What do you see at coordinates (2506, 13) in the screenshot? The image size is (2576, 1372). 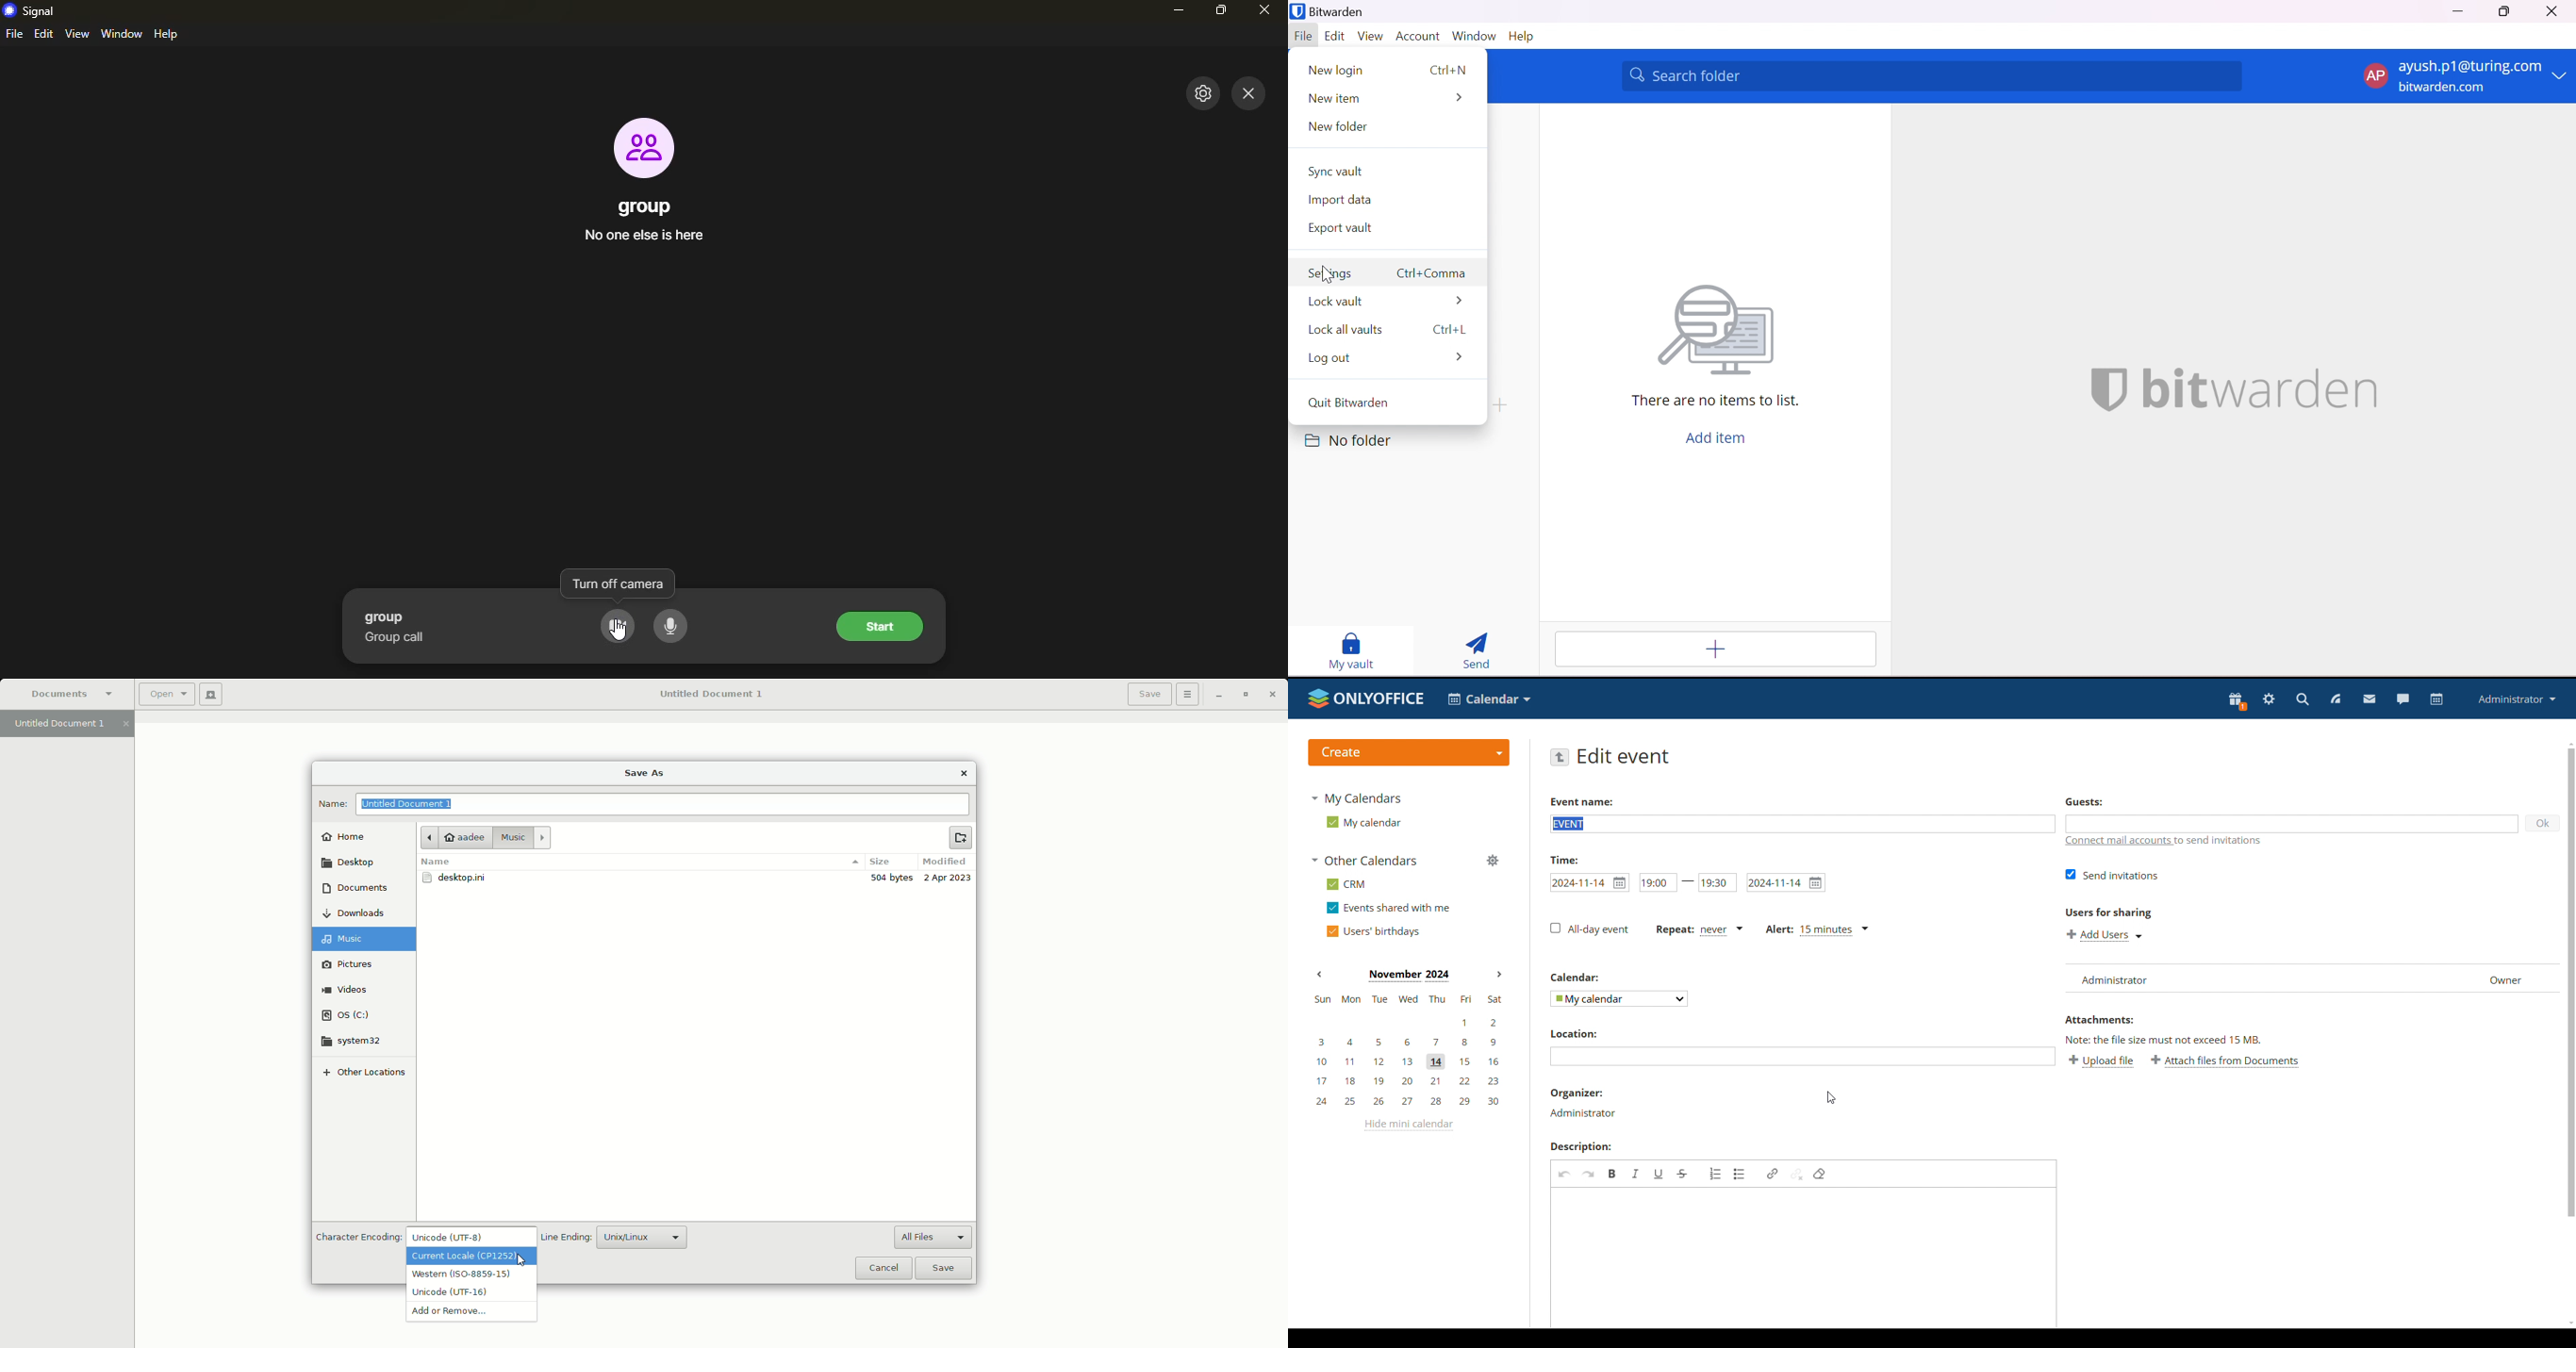 I see `Restore Down` at bounding box center [2506, 13].